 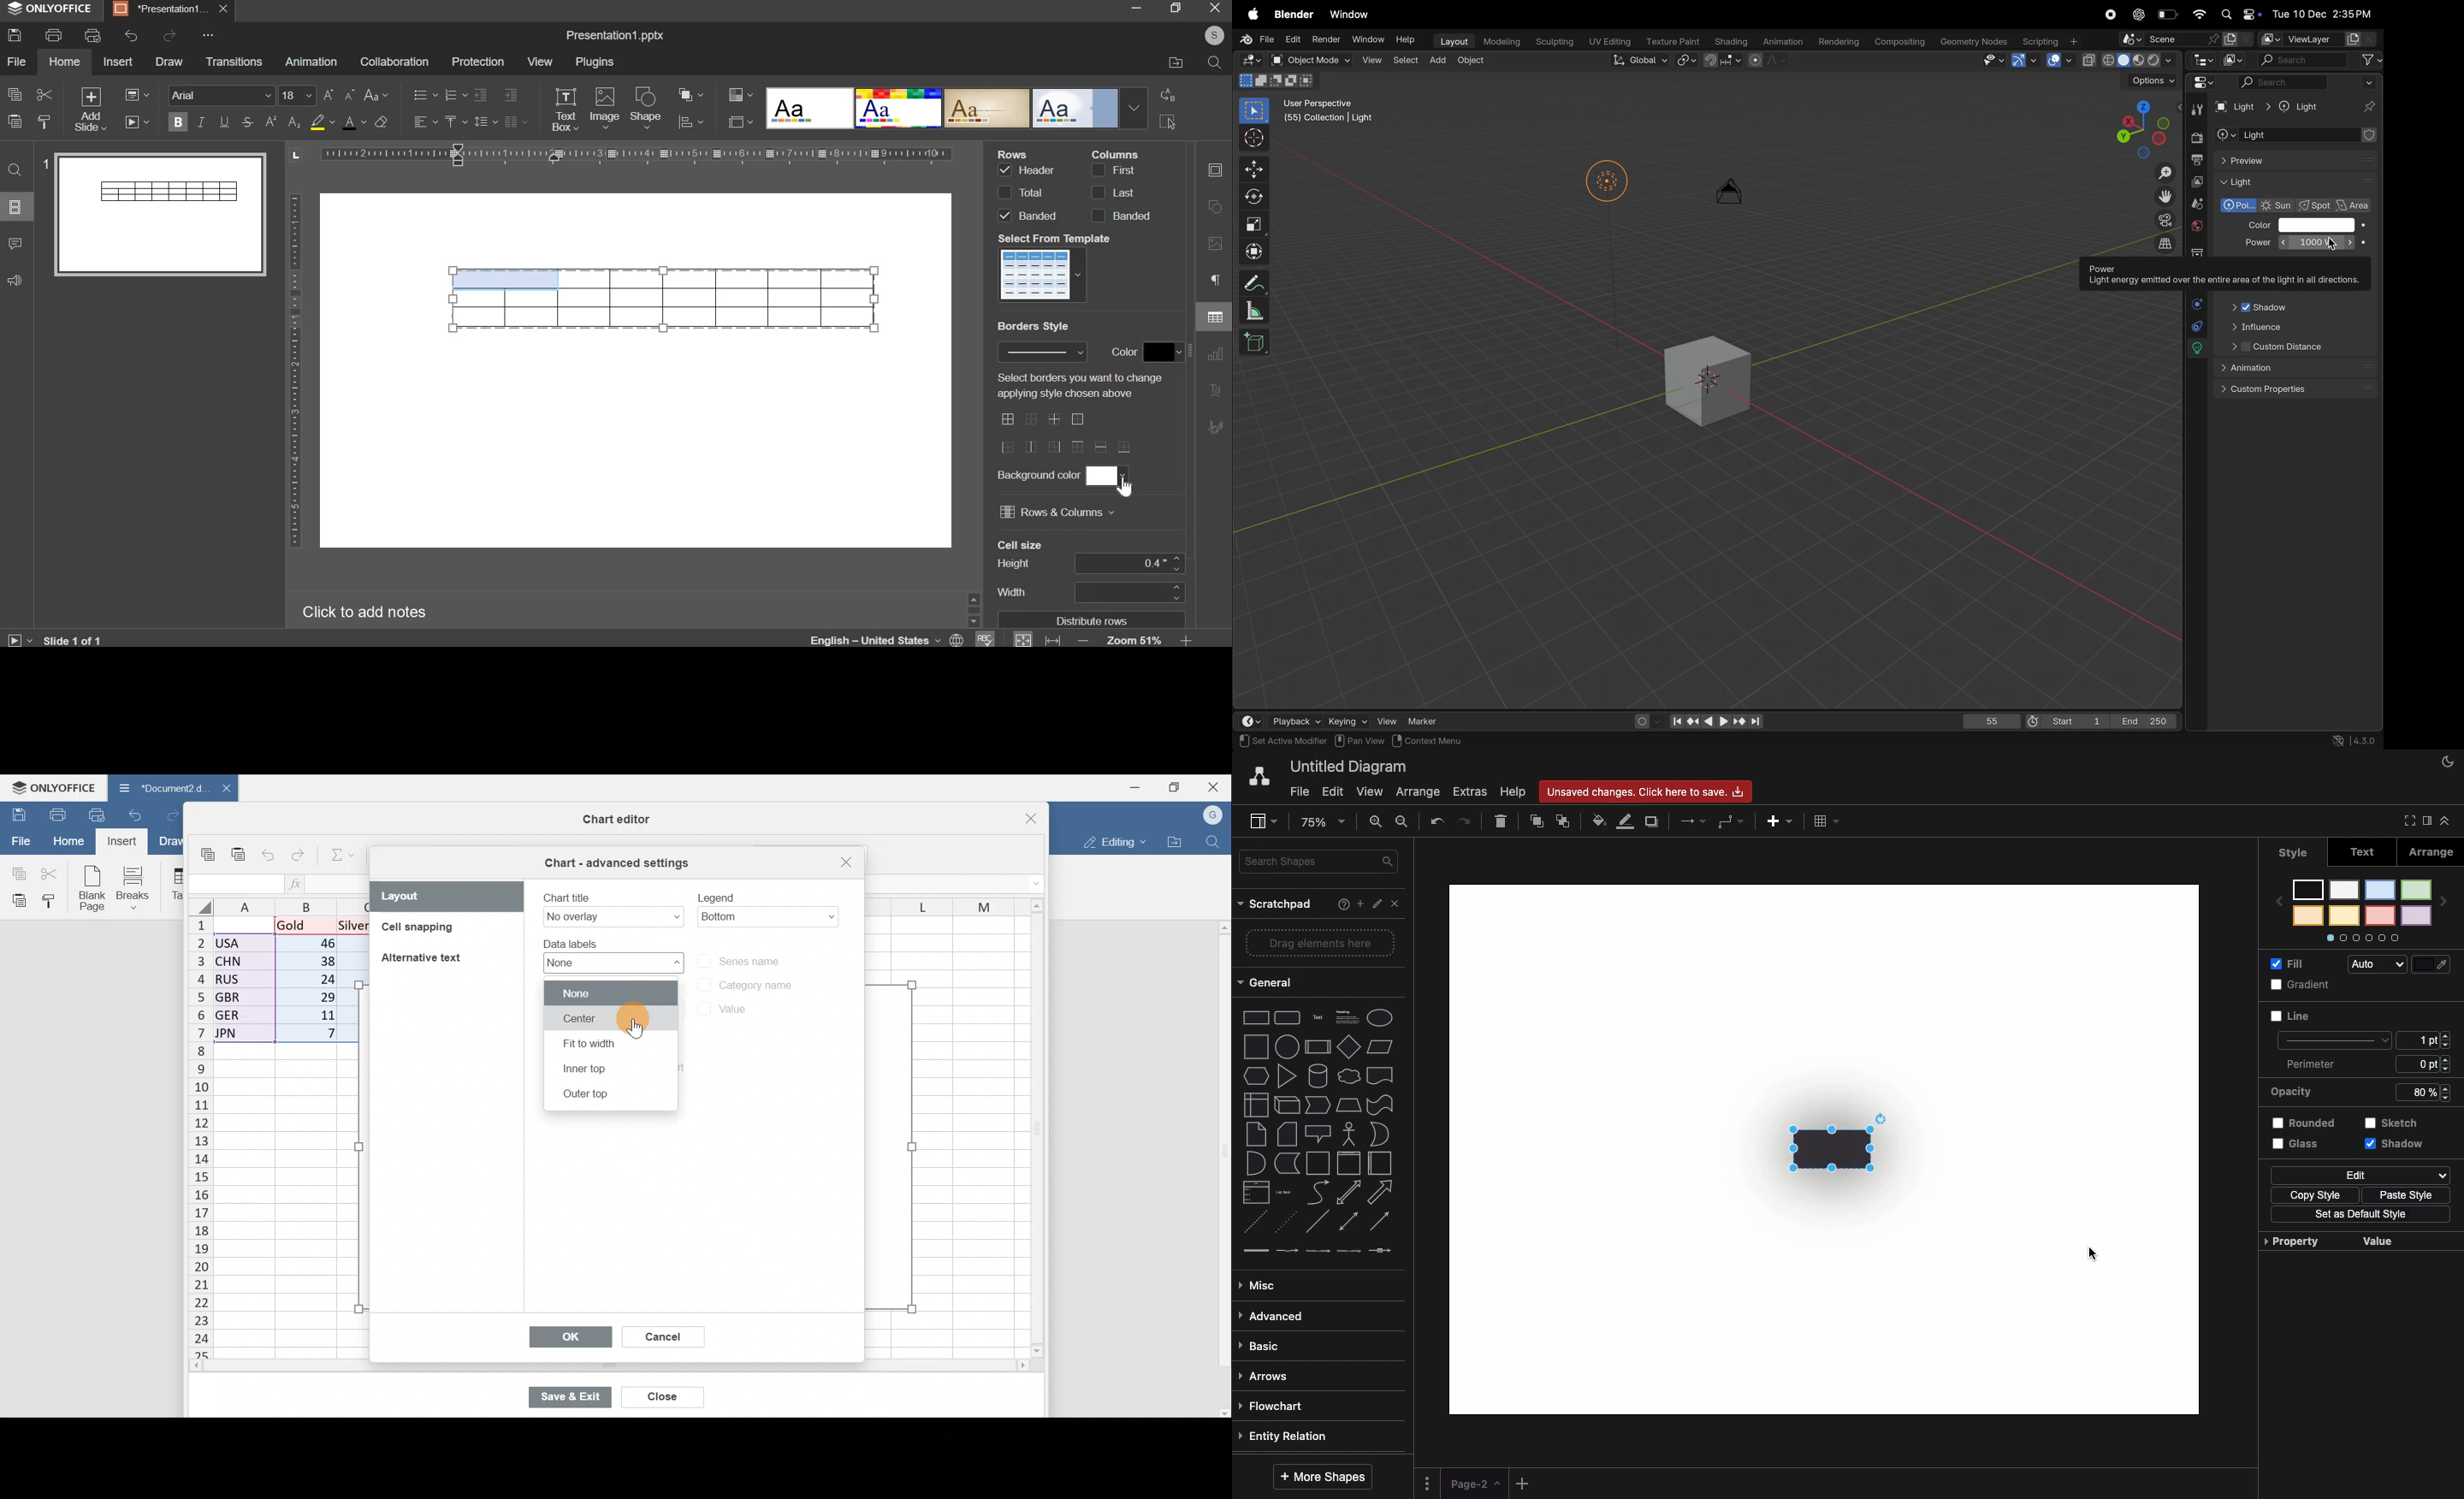 What do you see at coordinates (1608, 41) in the screenshot?
I see `Uv editing` at bounding box center [1608, 41].